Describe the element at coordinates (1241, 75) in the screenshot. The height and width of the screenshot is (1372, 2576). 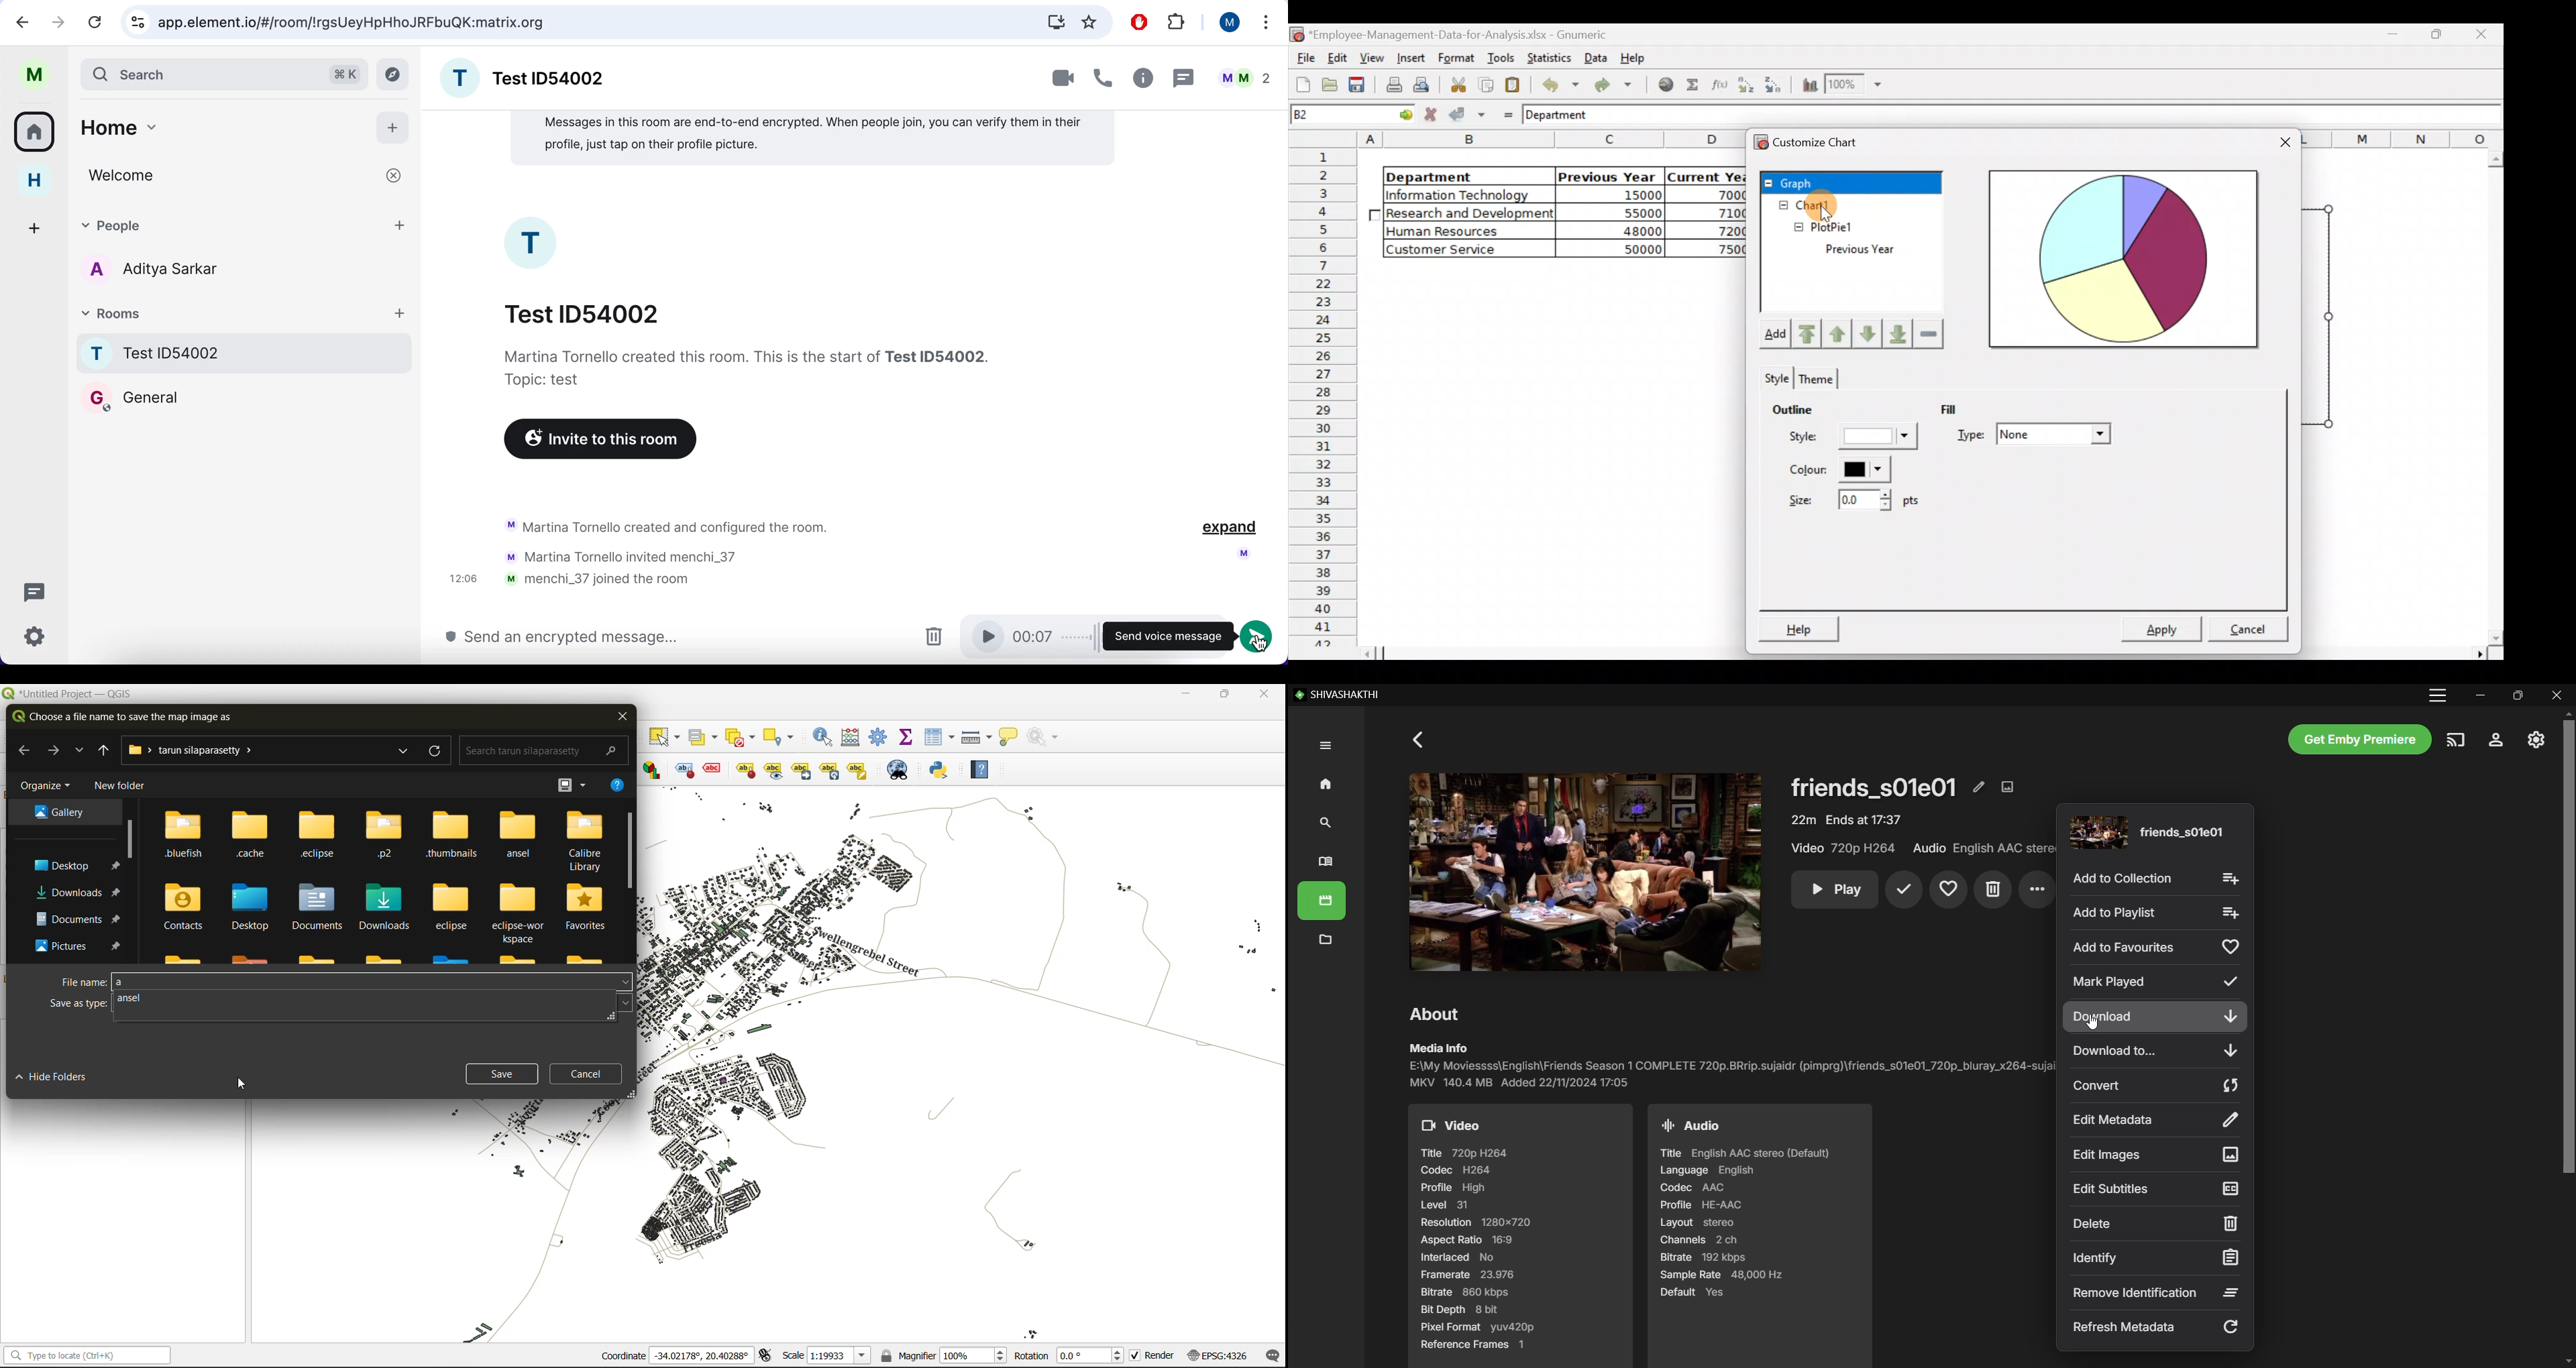
I see `people` at that location.